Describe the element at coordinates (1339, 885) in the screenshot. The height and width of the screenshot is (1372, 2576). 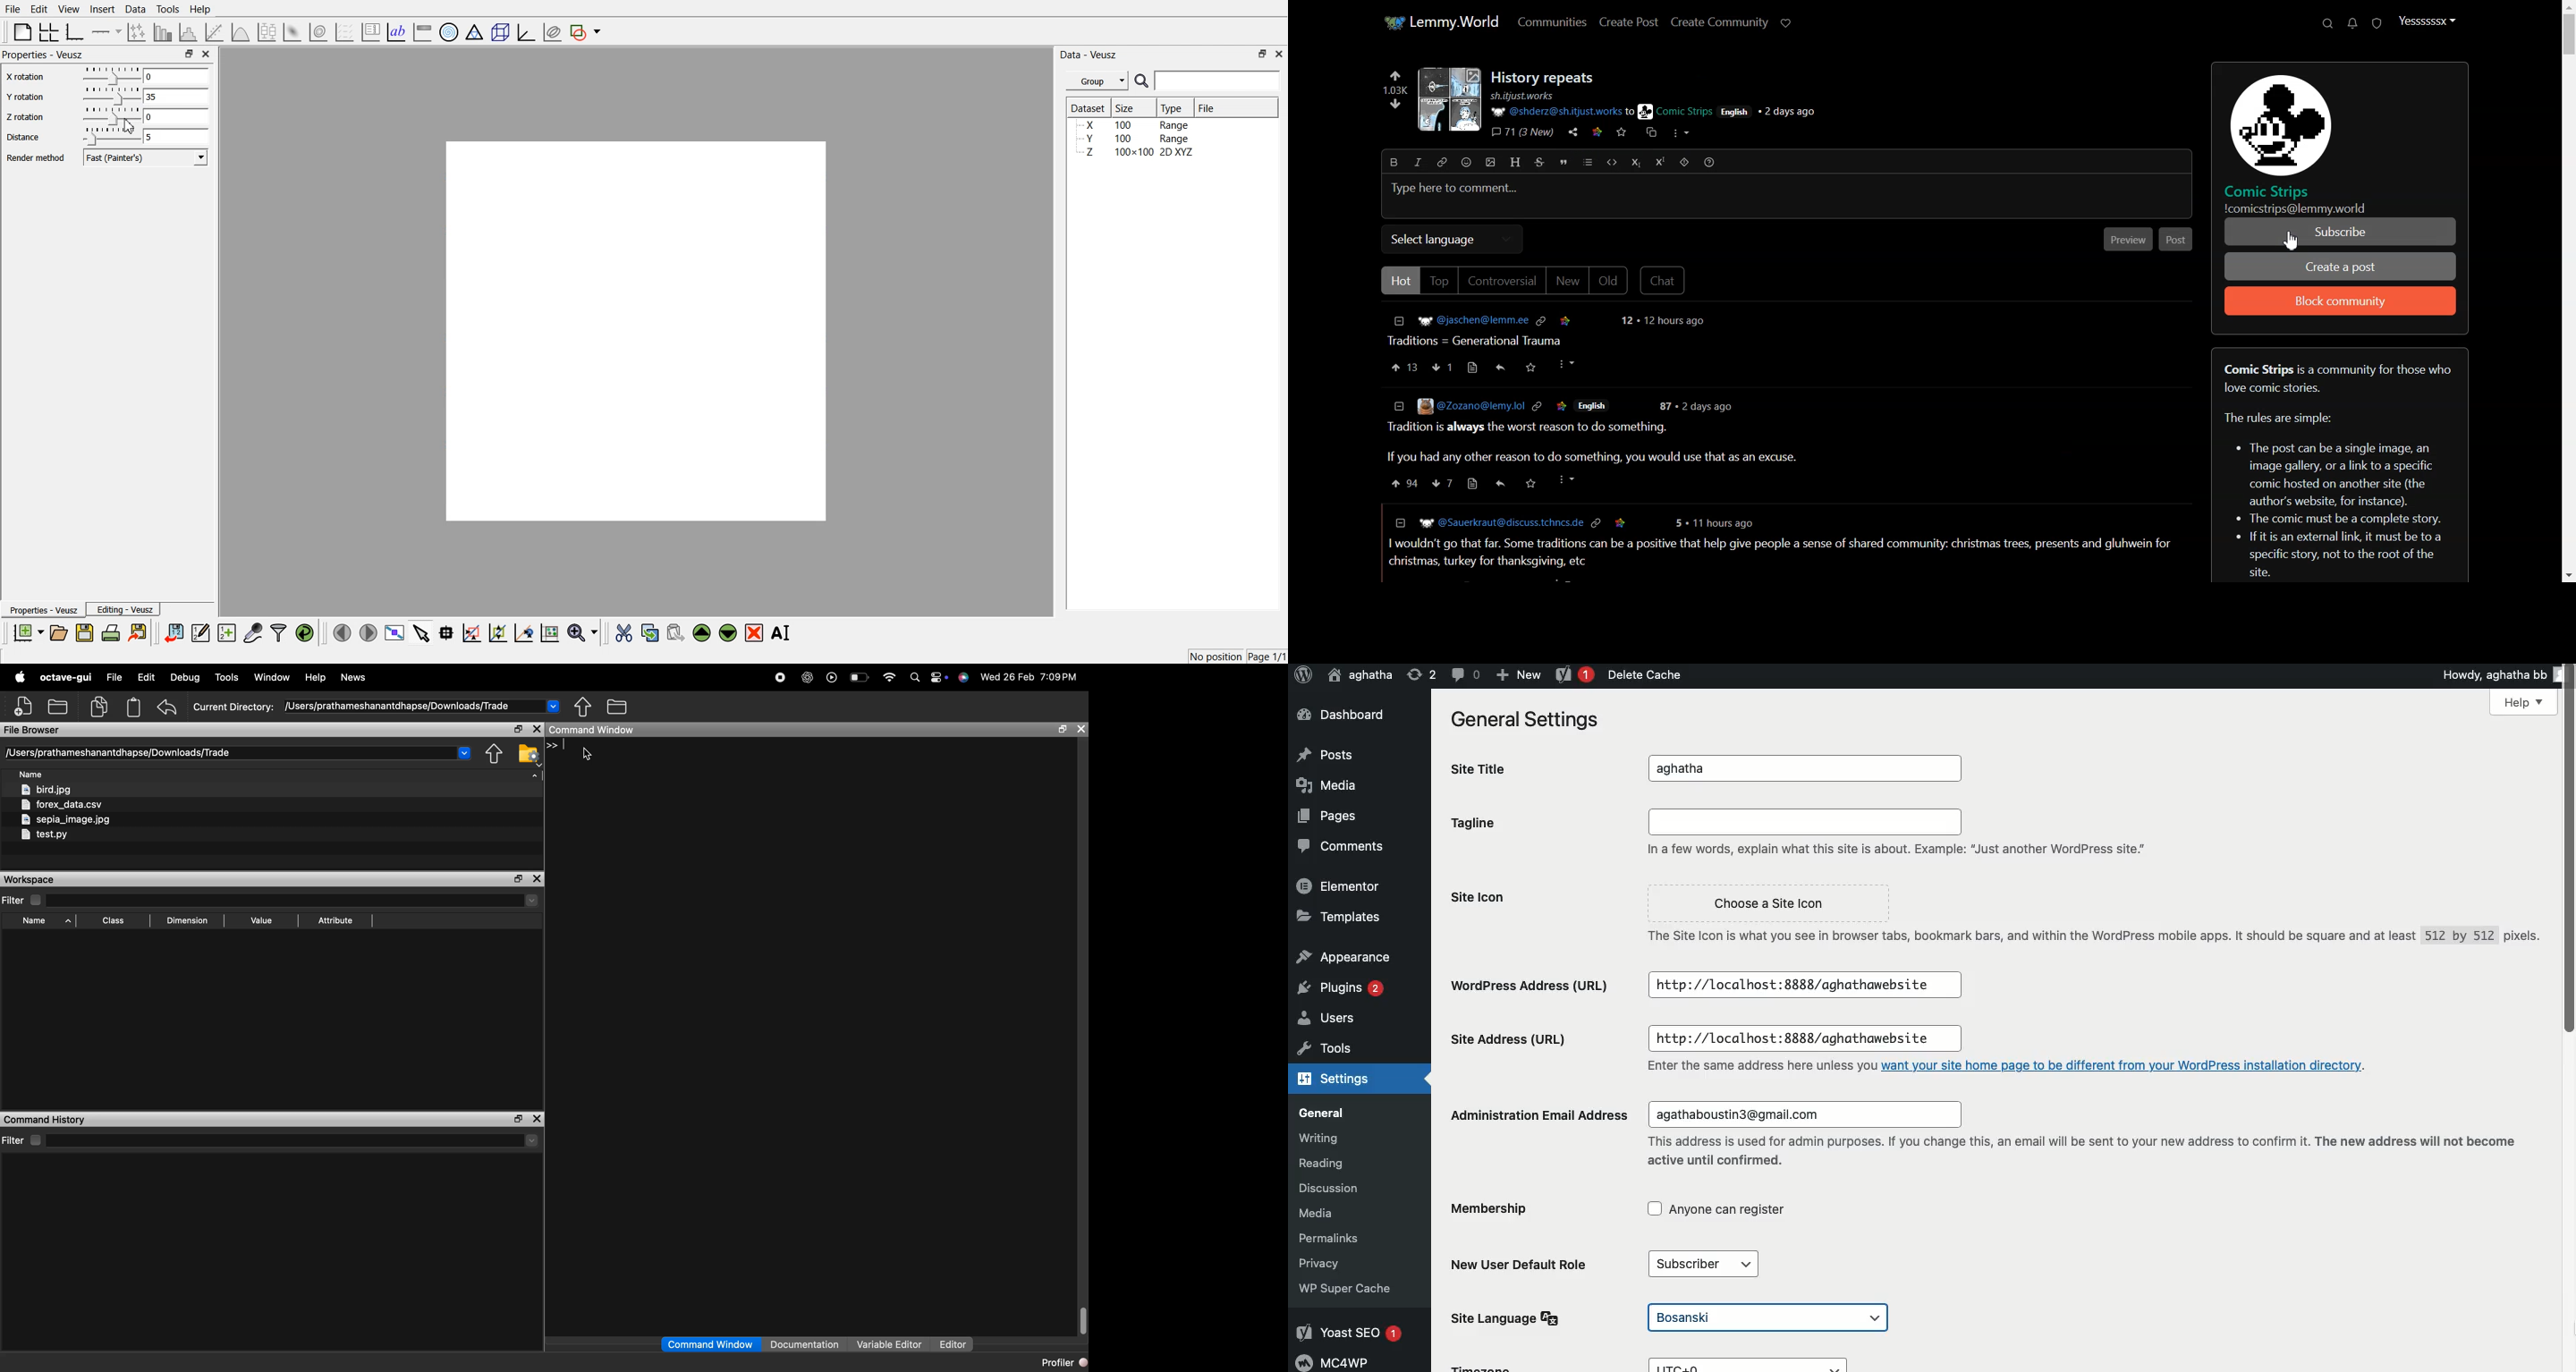
I see `Elementor` at that location.